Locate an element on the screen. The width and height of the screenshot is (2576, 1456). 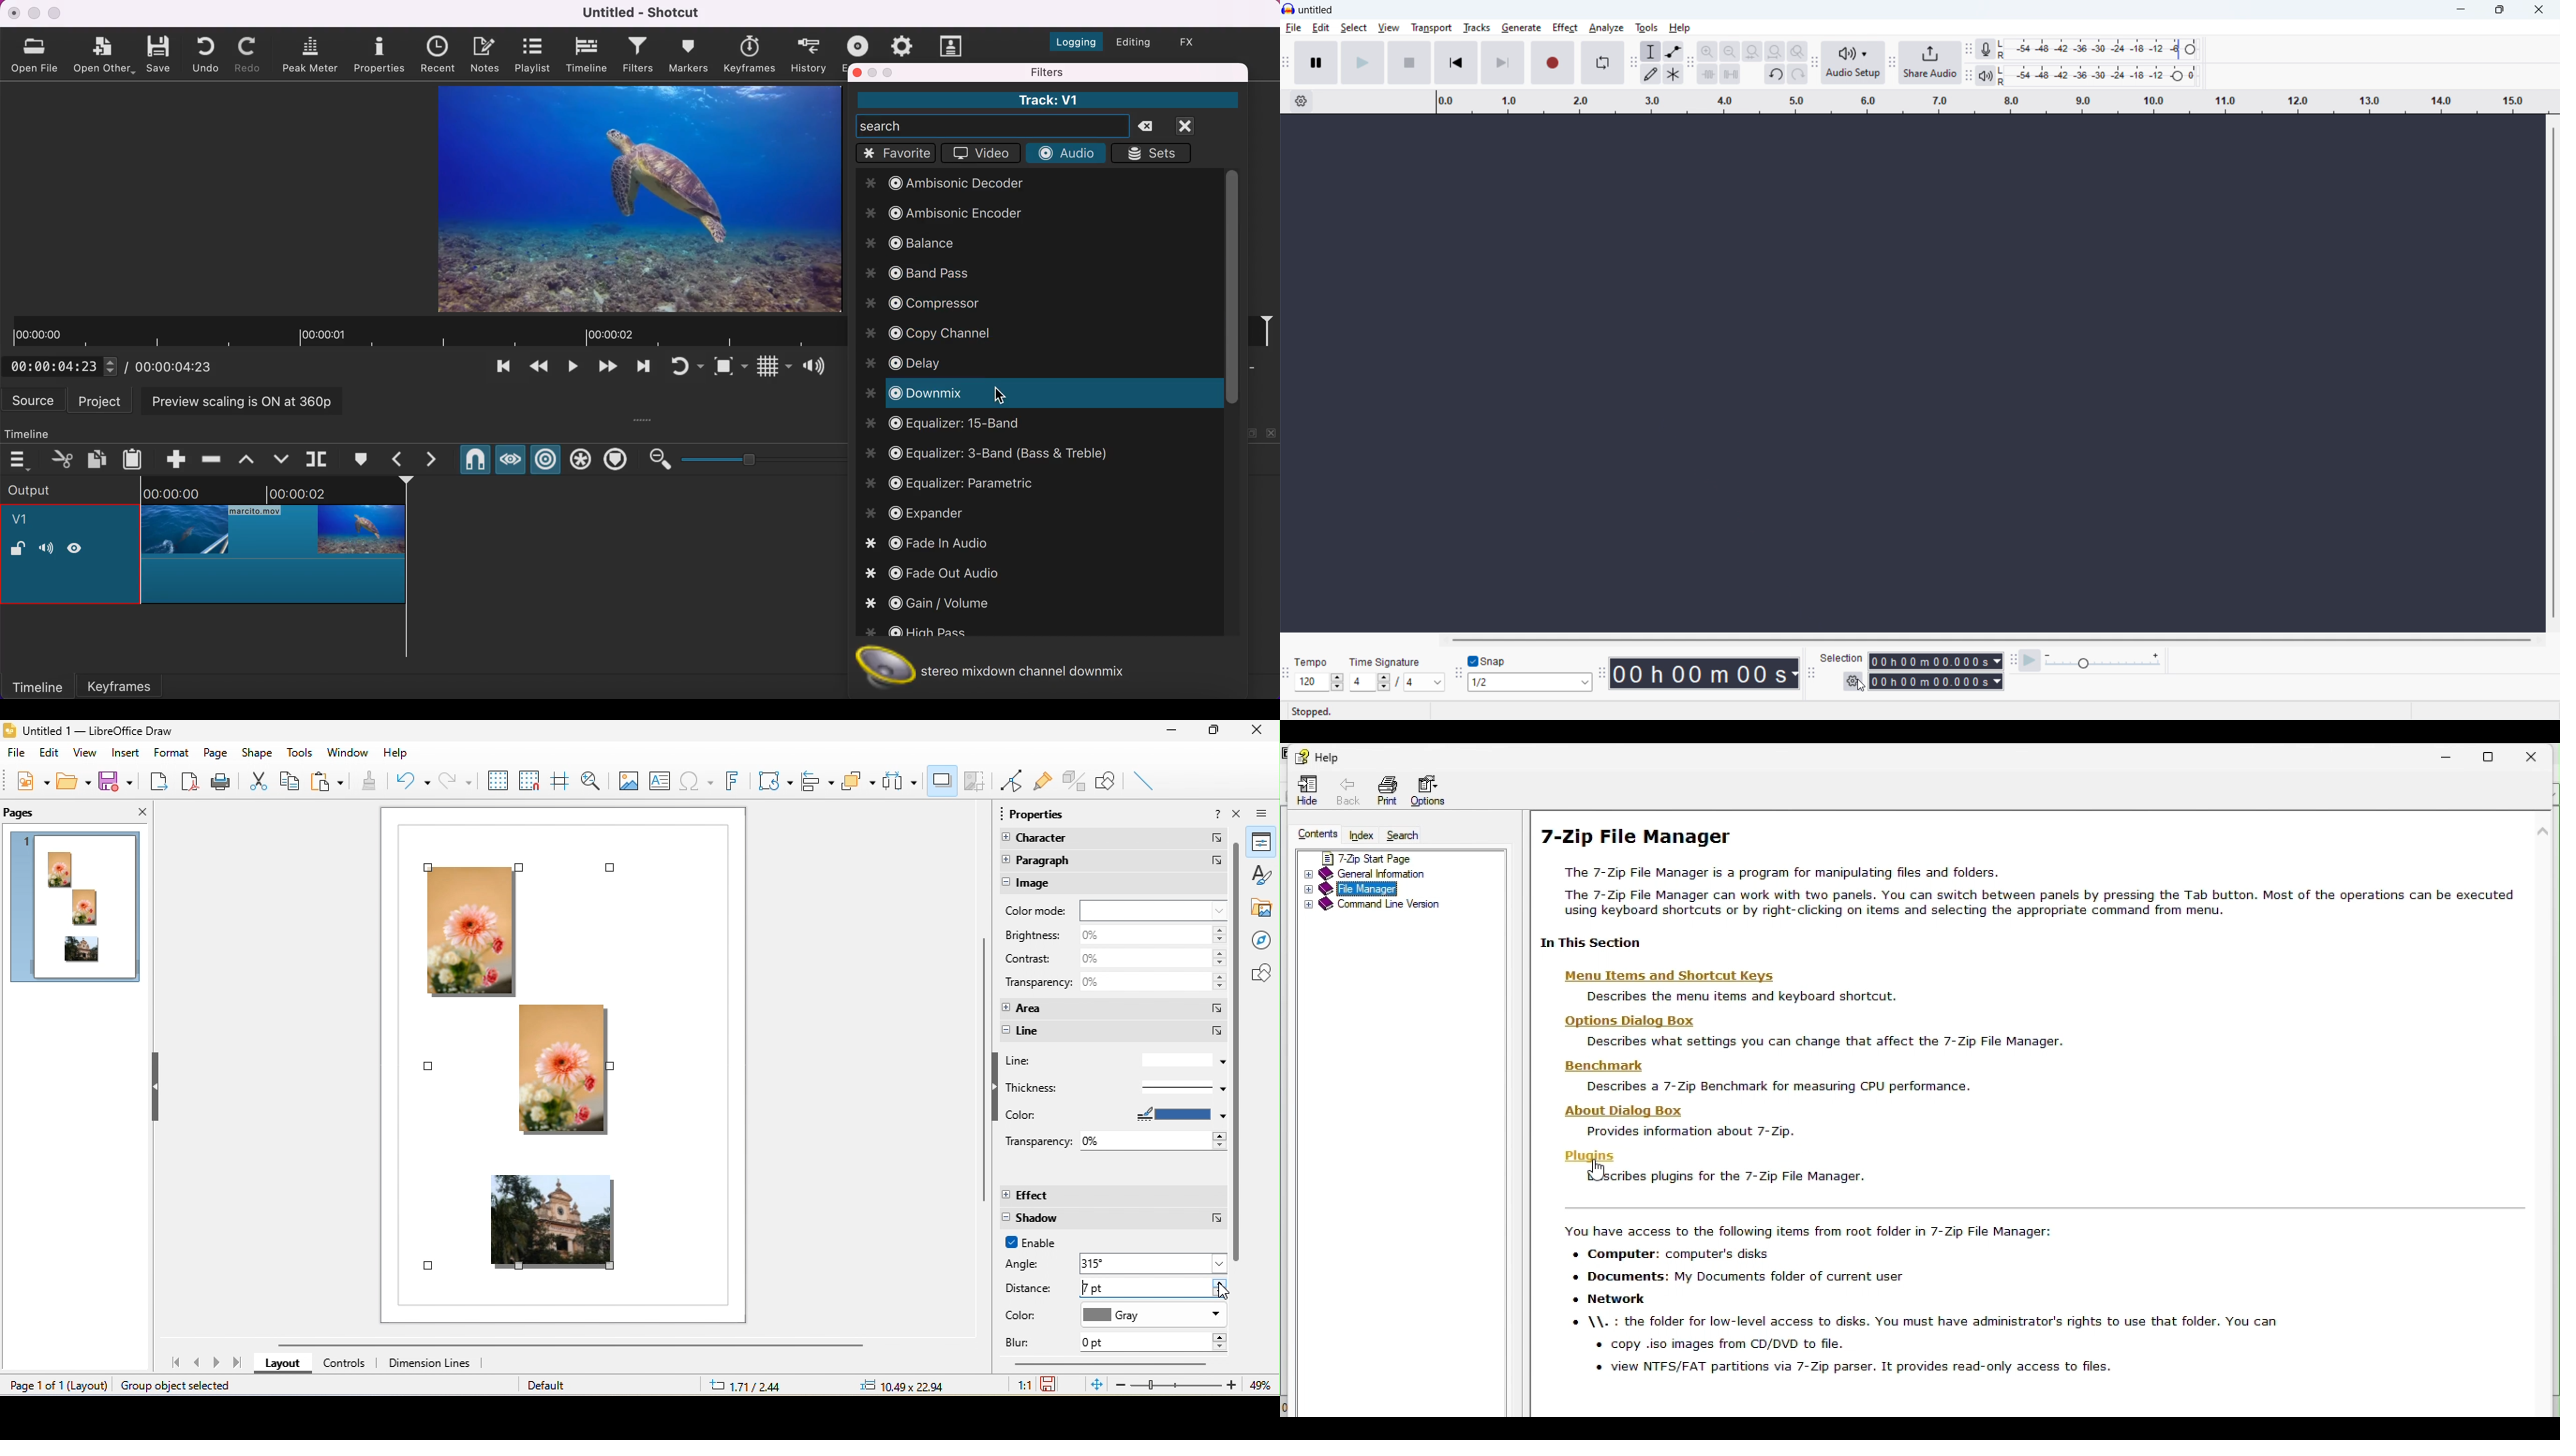
ripple is located at coordinates (546, 461).